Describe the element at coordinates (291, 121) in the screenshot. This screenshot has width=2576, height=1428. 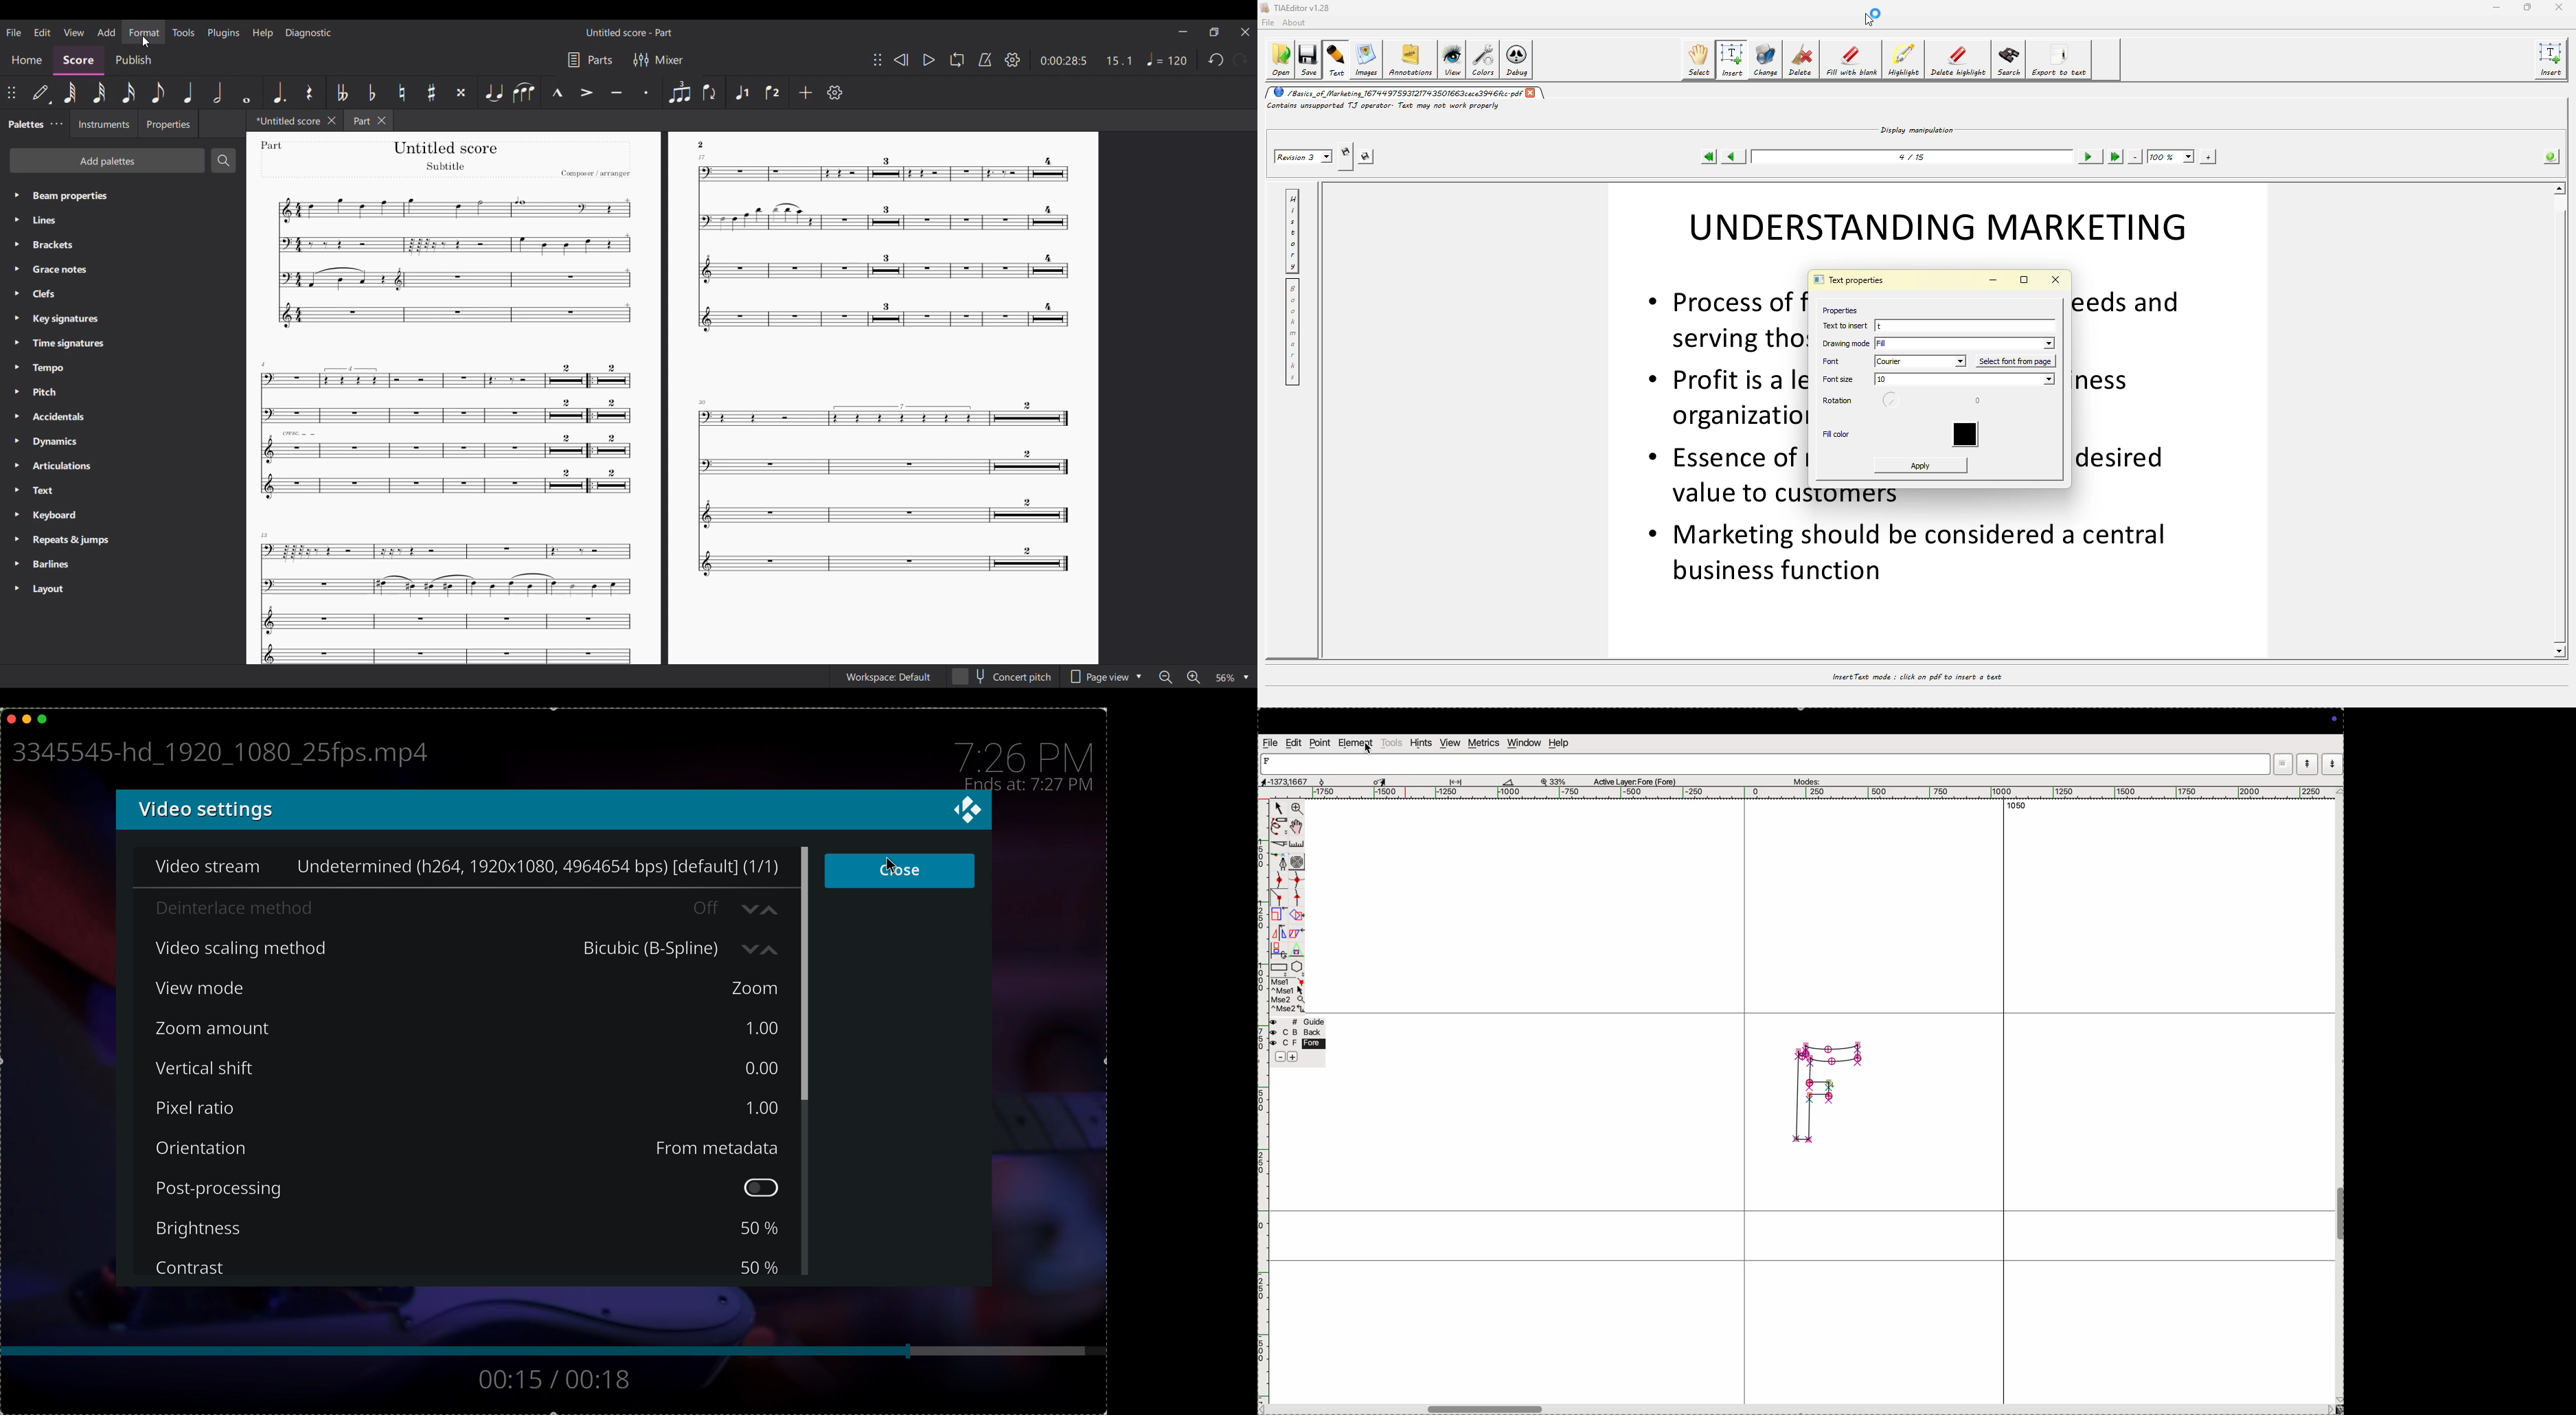
I see `Untitled score` at that location.